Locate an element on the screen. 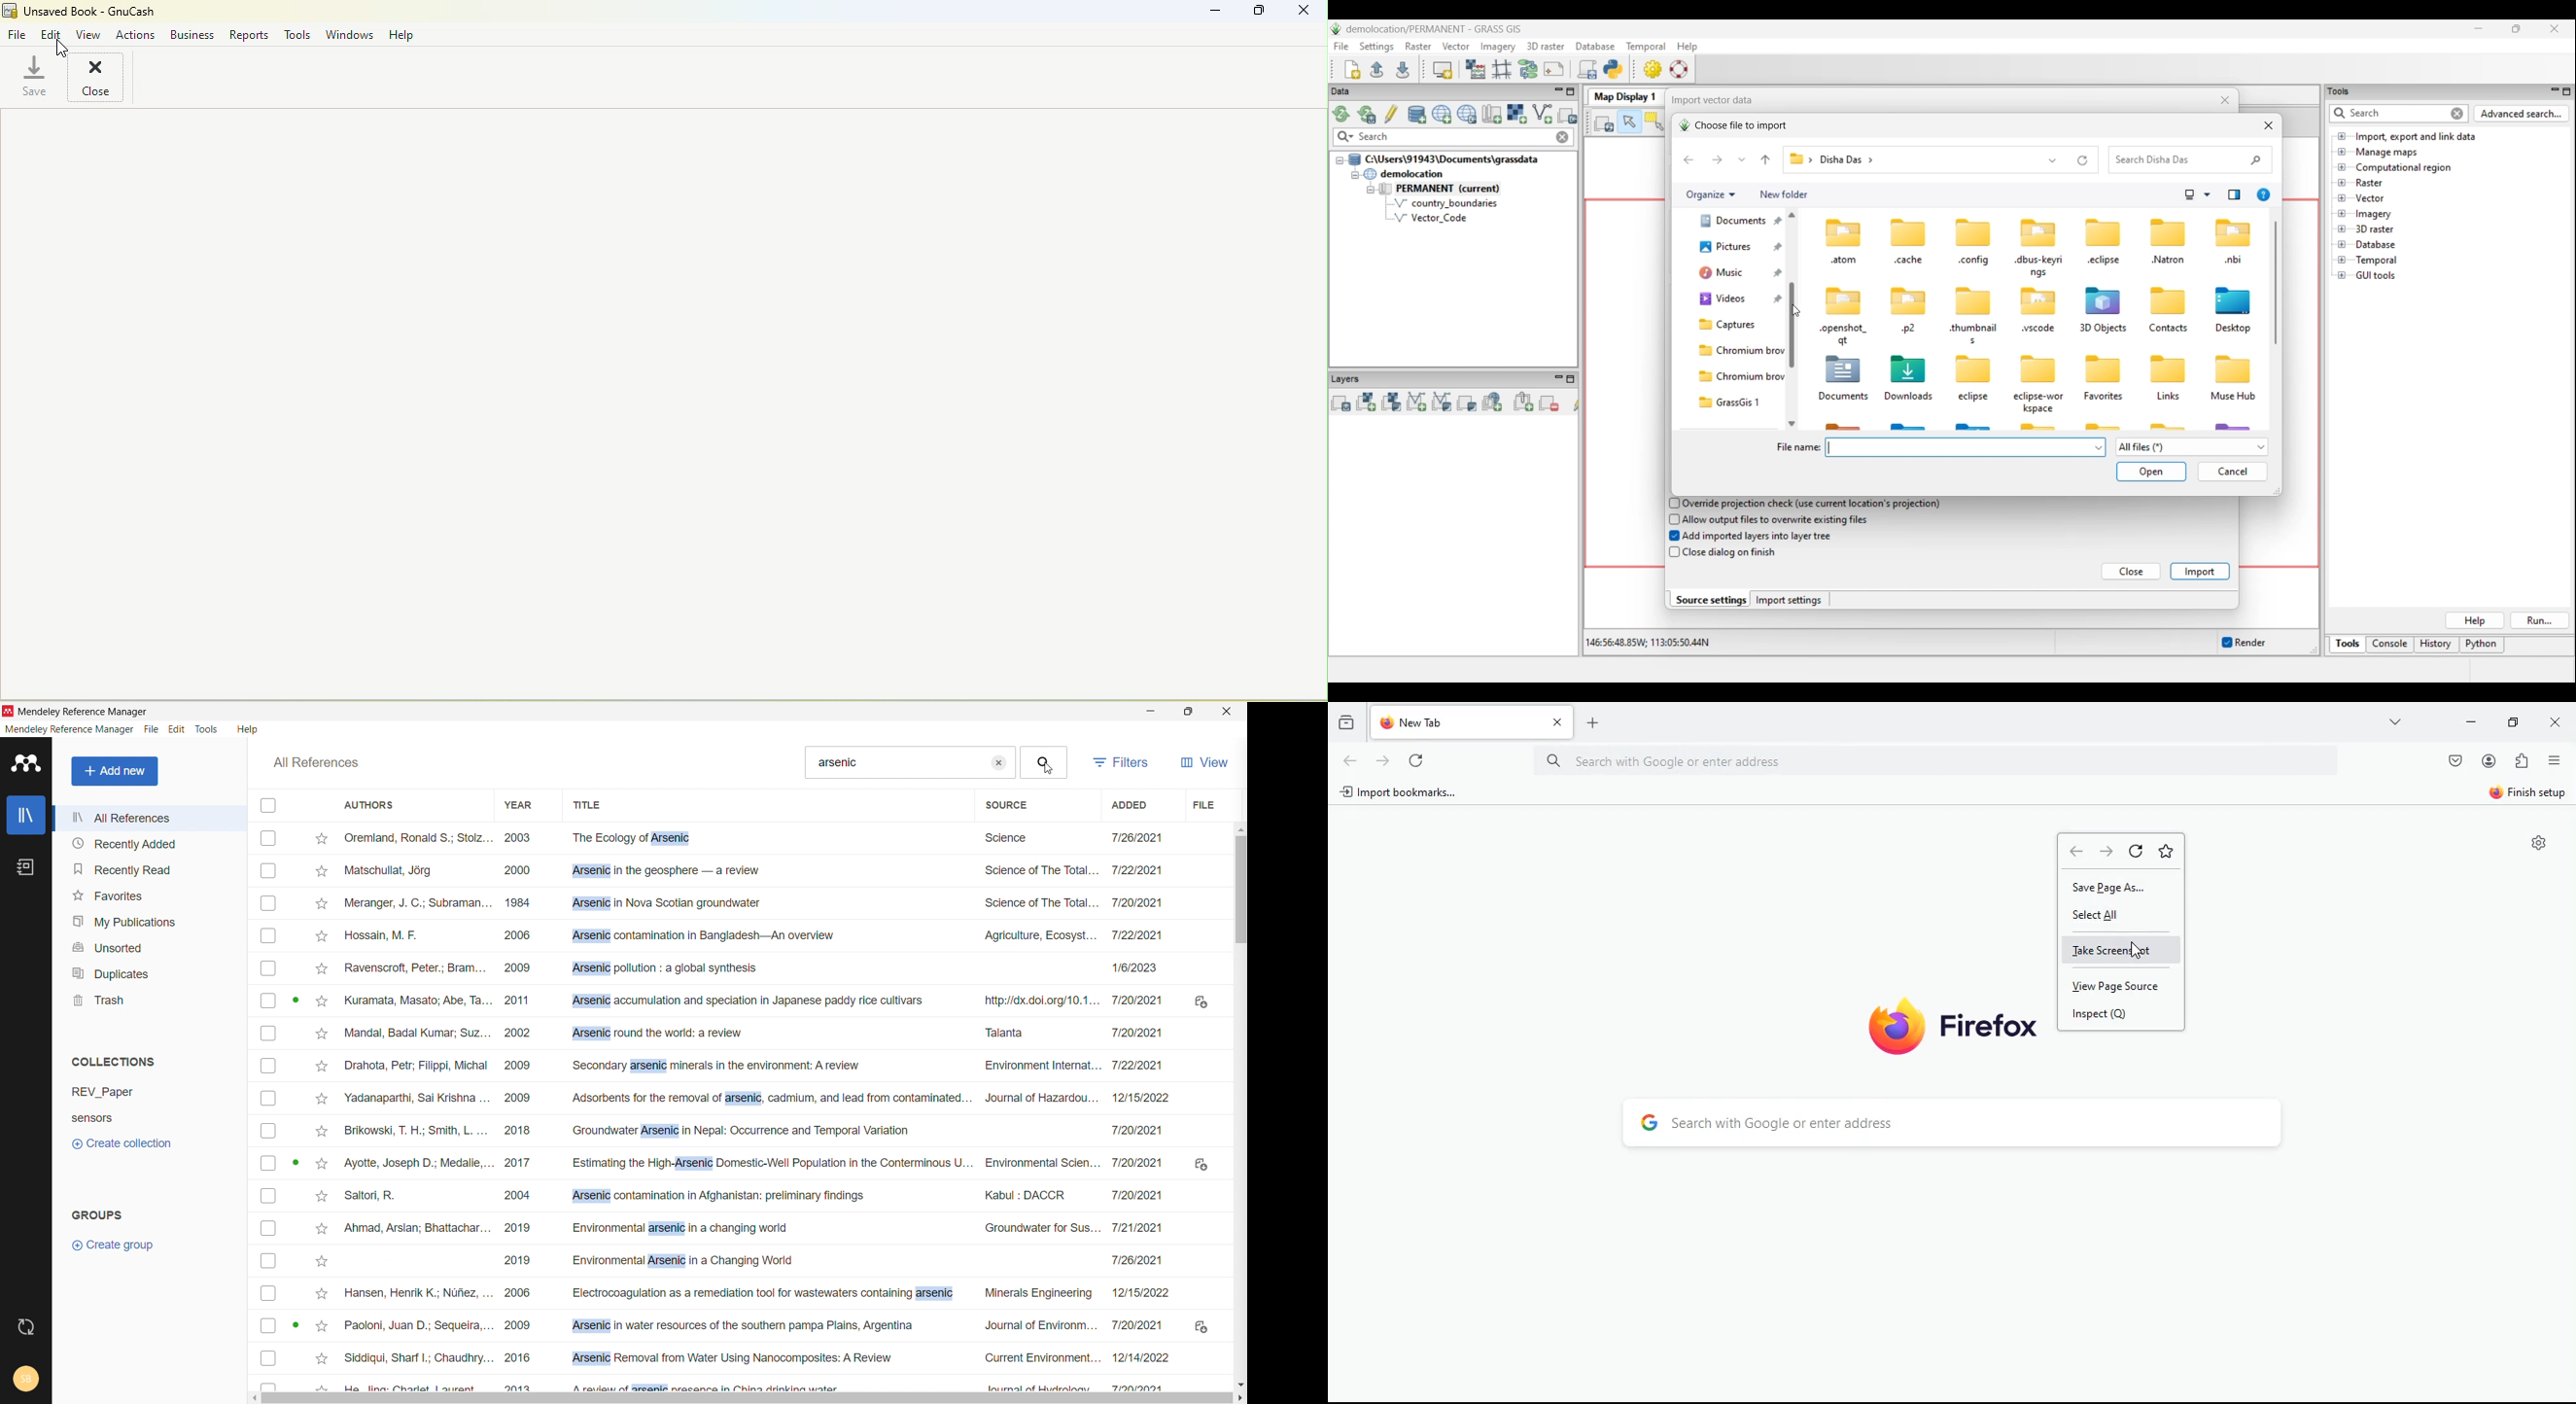 This screenshot has height=1428, width=2576. favorite is located at coordinates (2168, 850).